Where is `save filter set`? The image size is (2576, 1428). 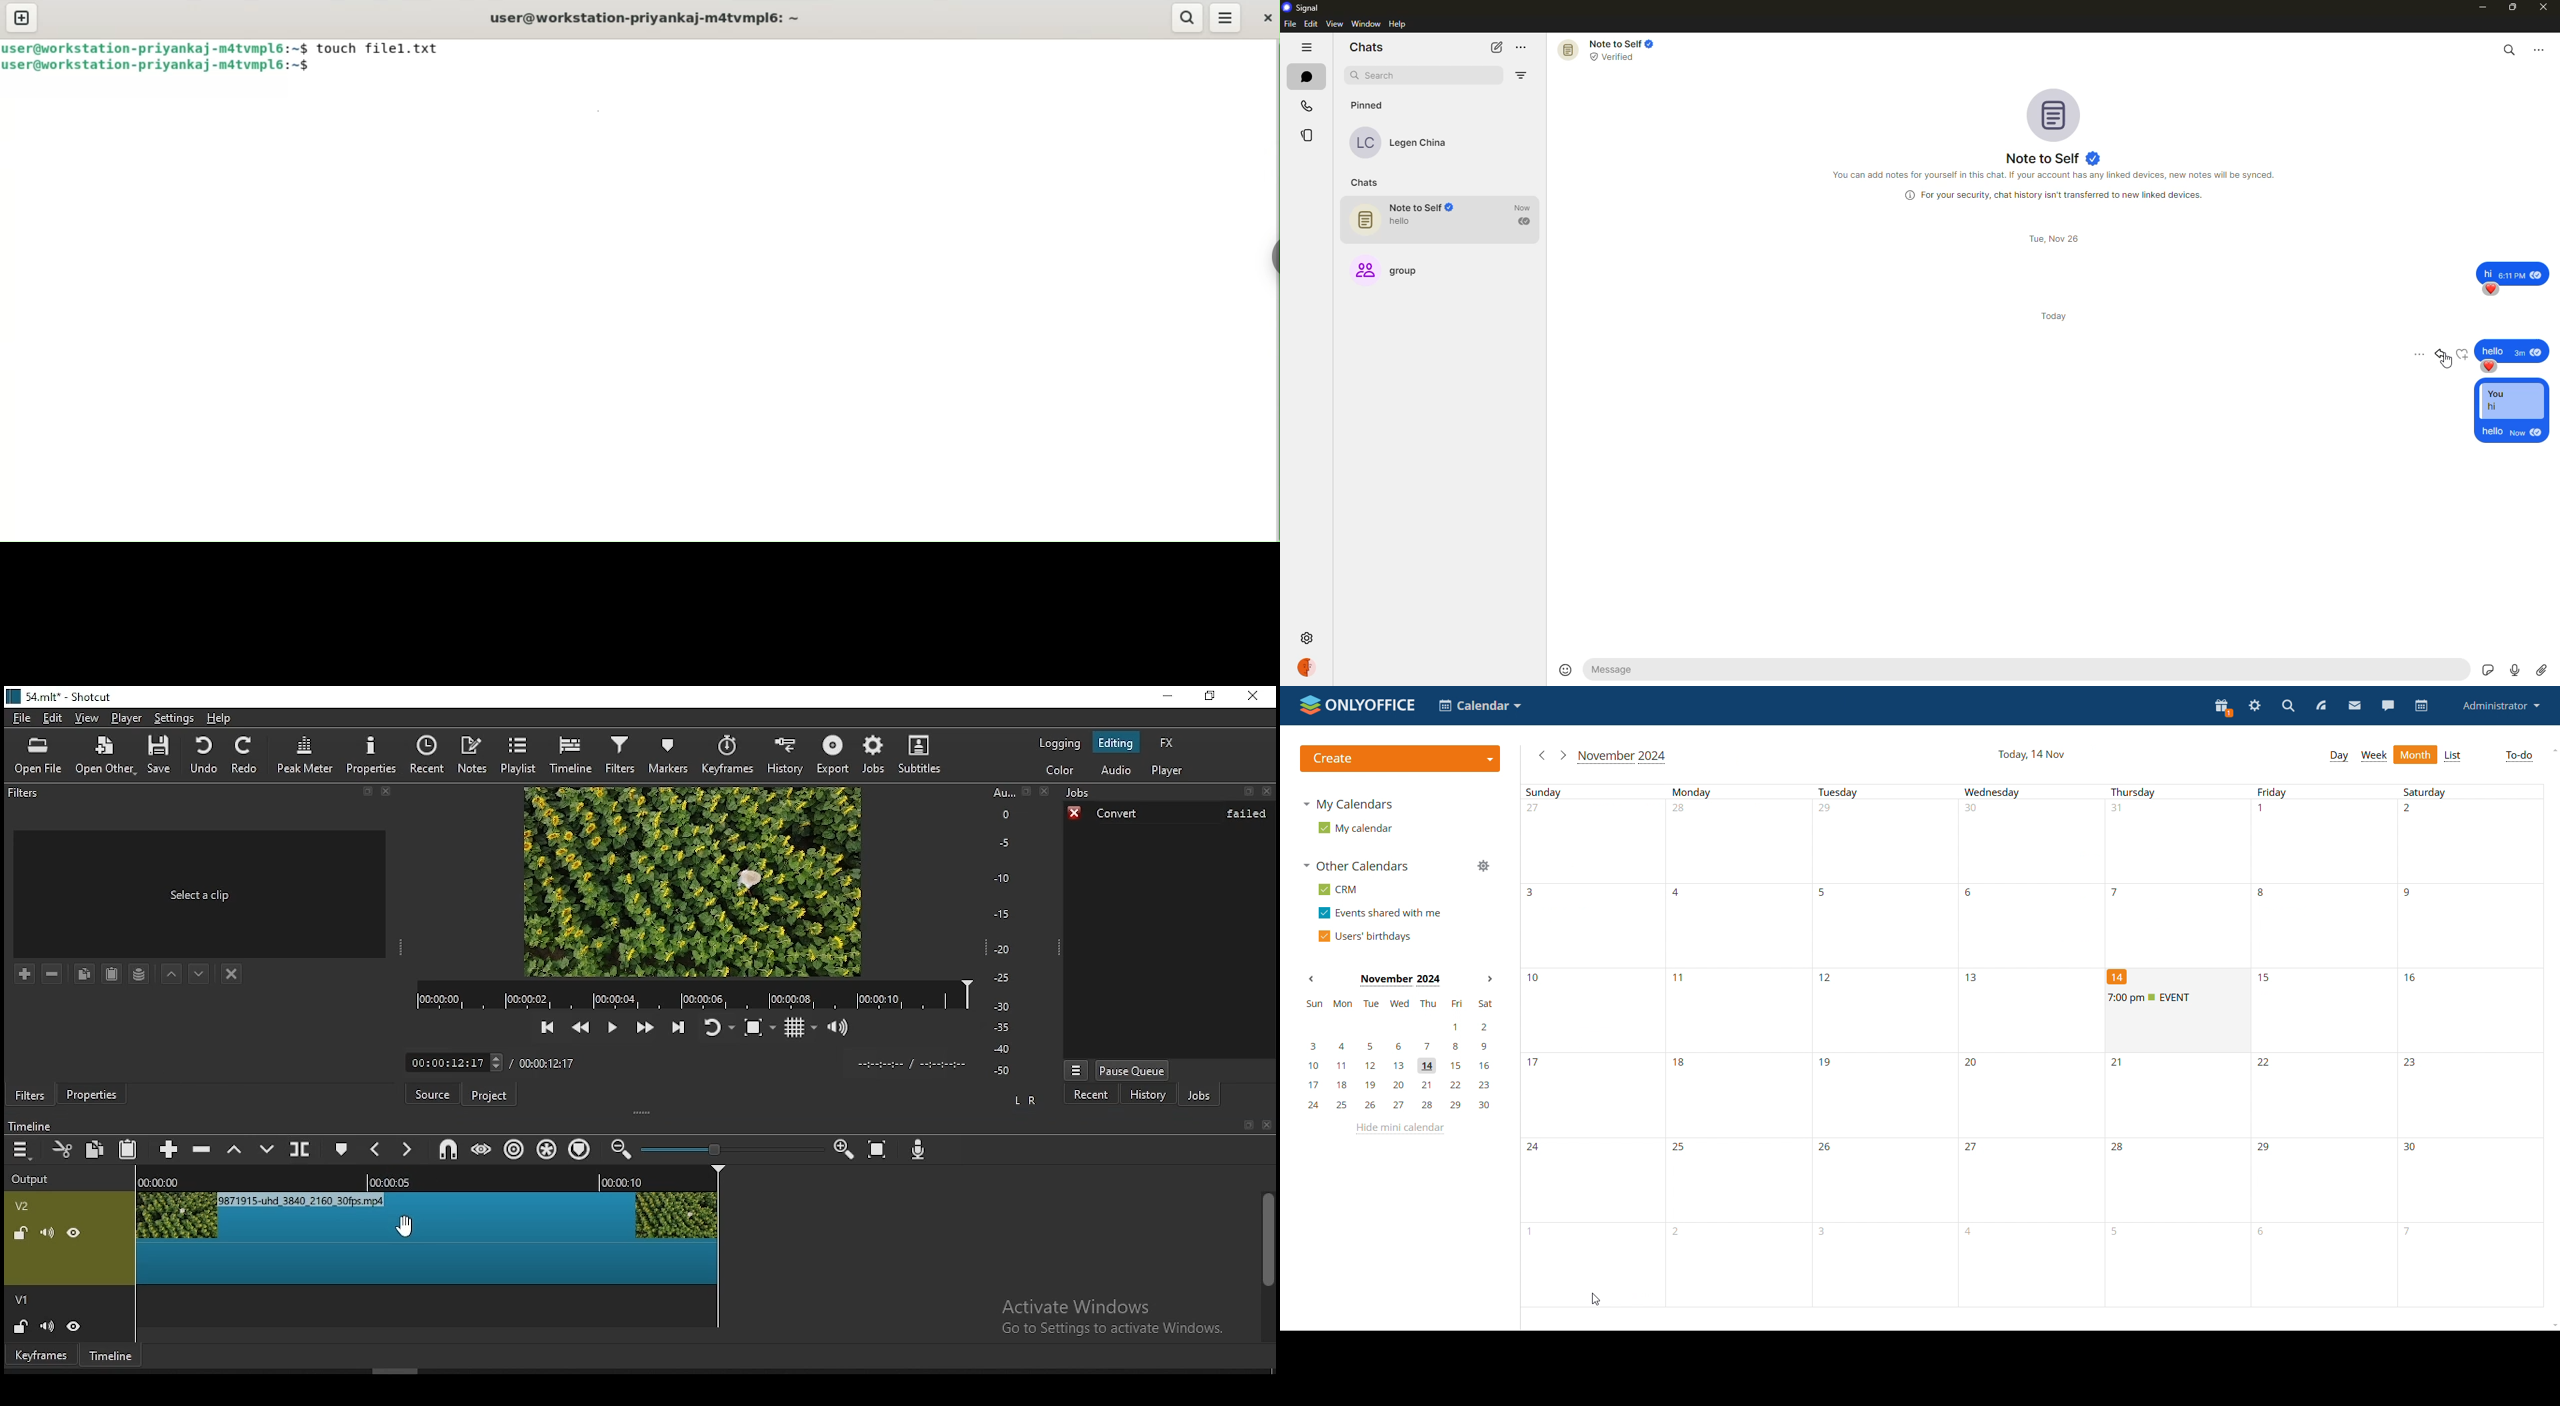 save filter set is located at coordinates (139, 971).